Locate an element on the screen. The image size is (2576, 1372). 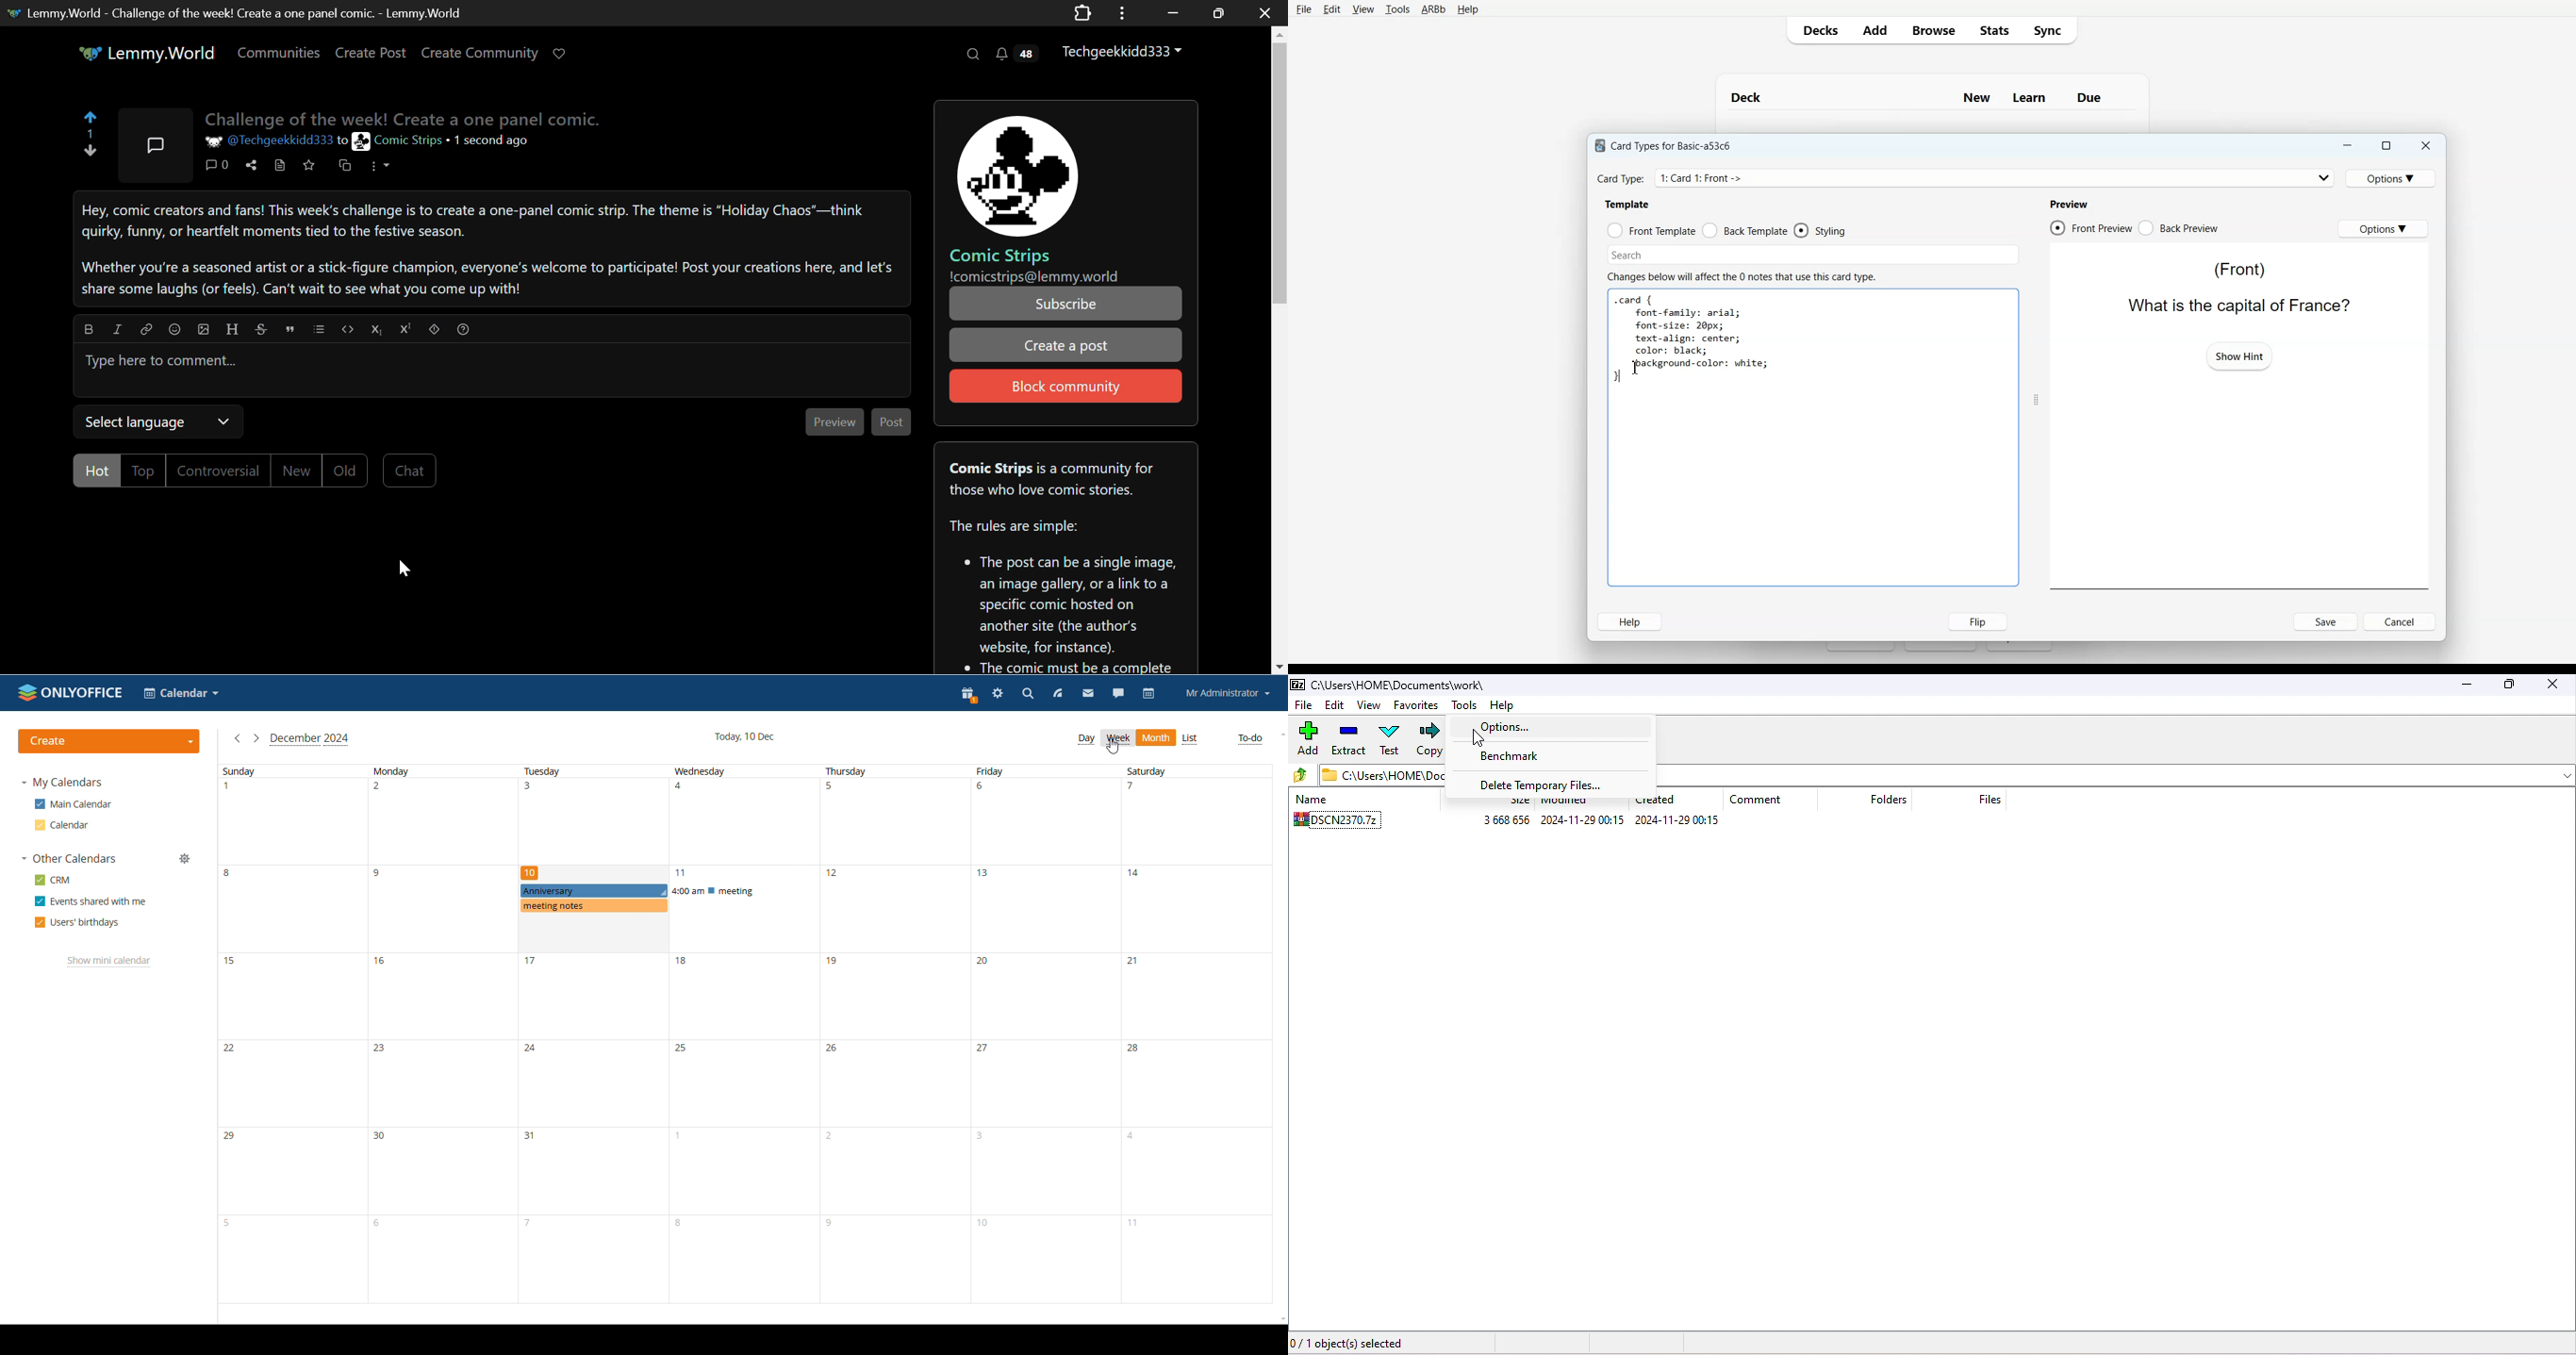
Create a post is located at coordinates (1063, 345).